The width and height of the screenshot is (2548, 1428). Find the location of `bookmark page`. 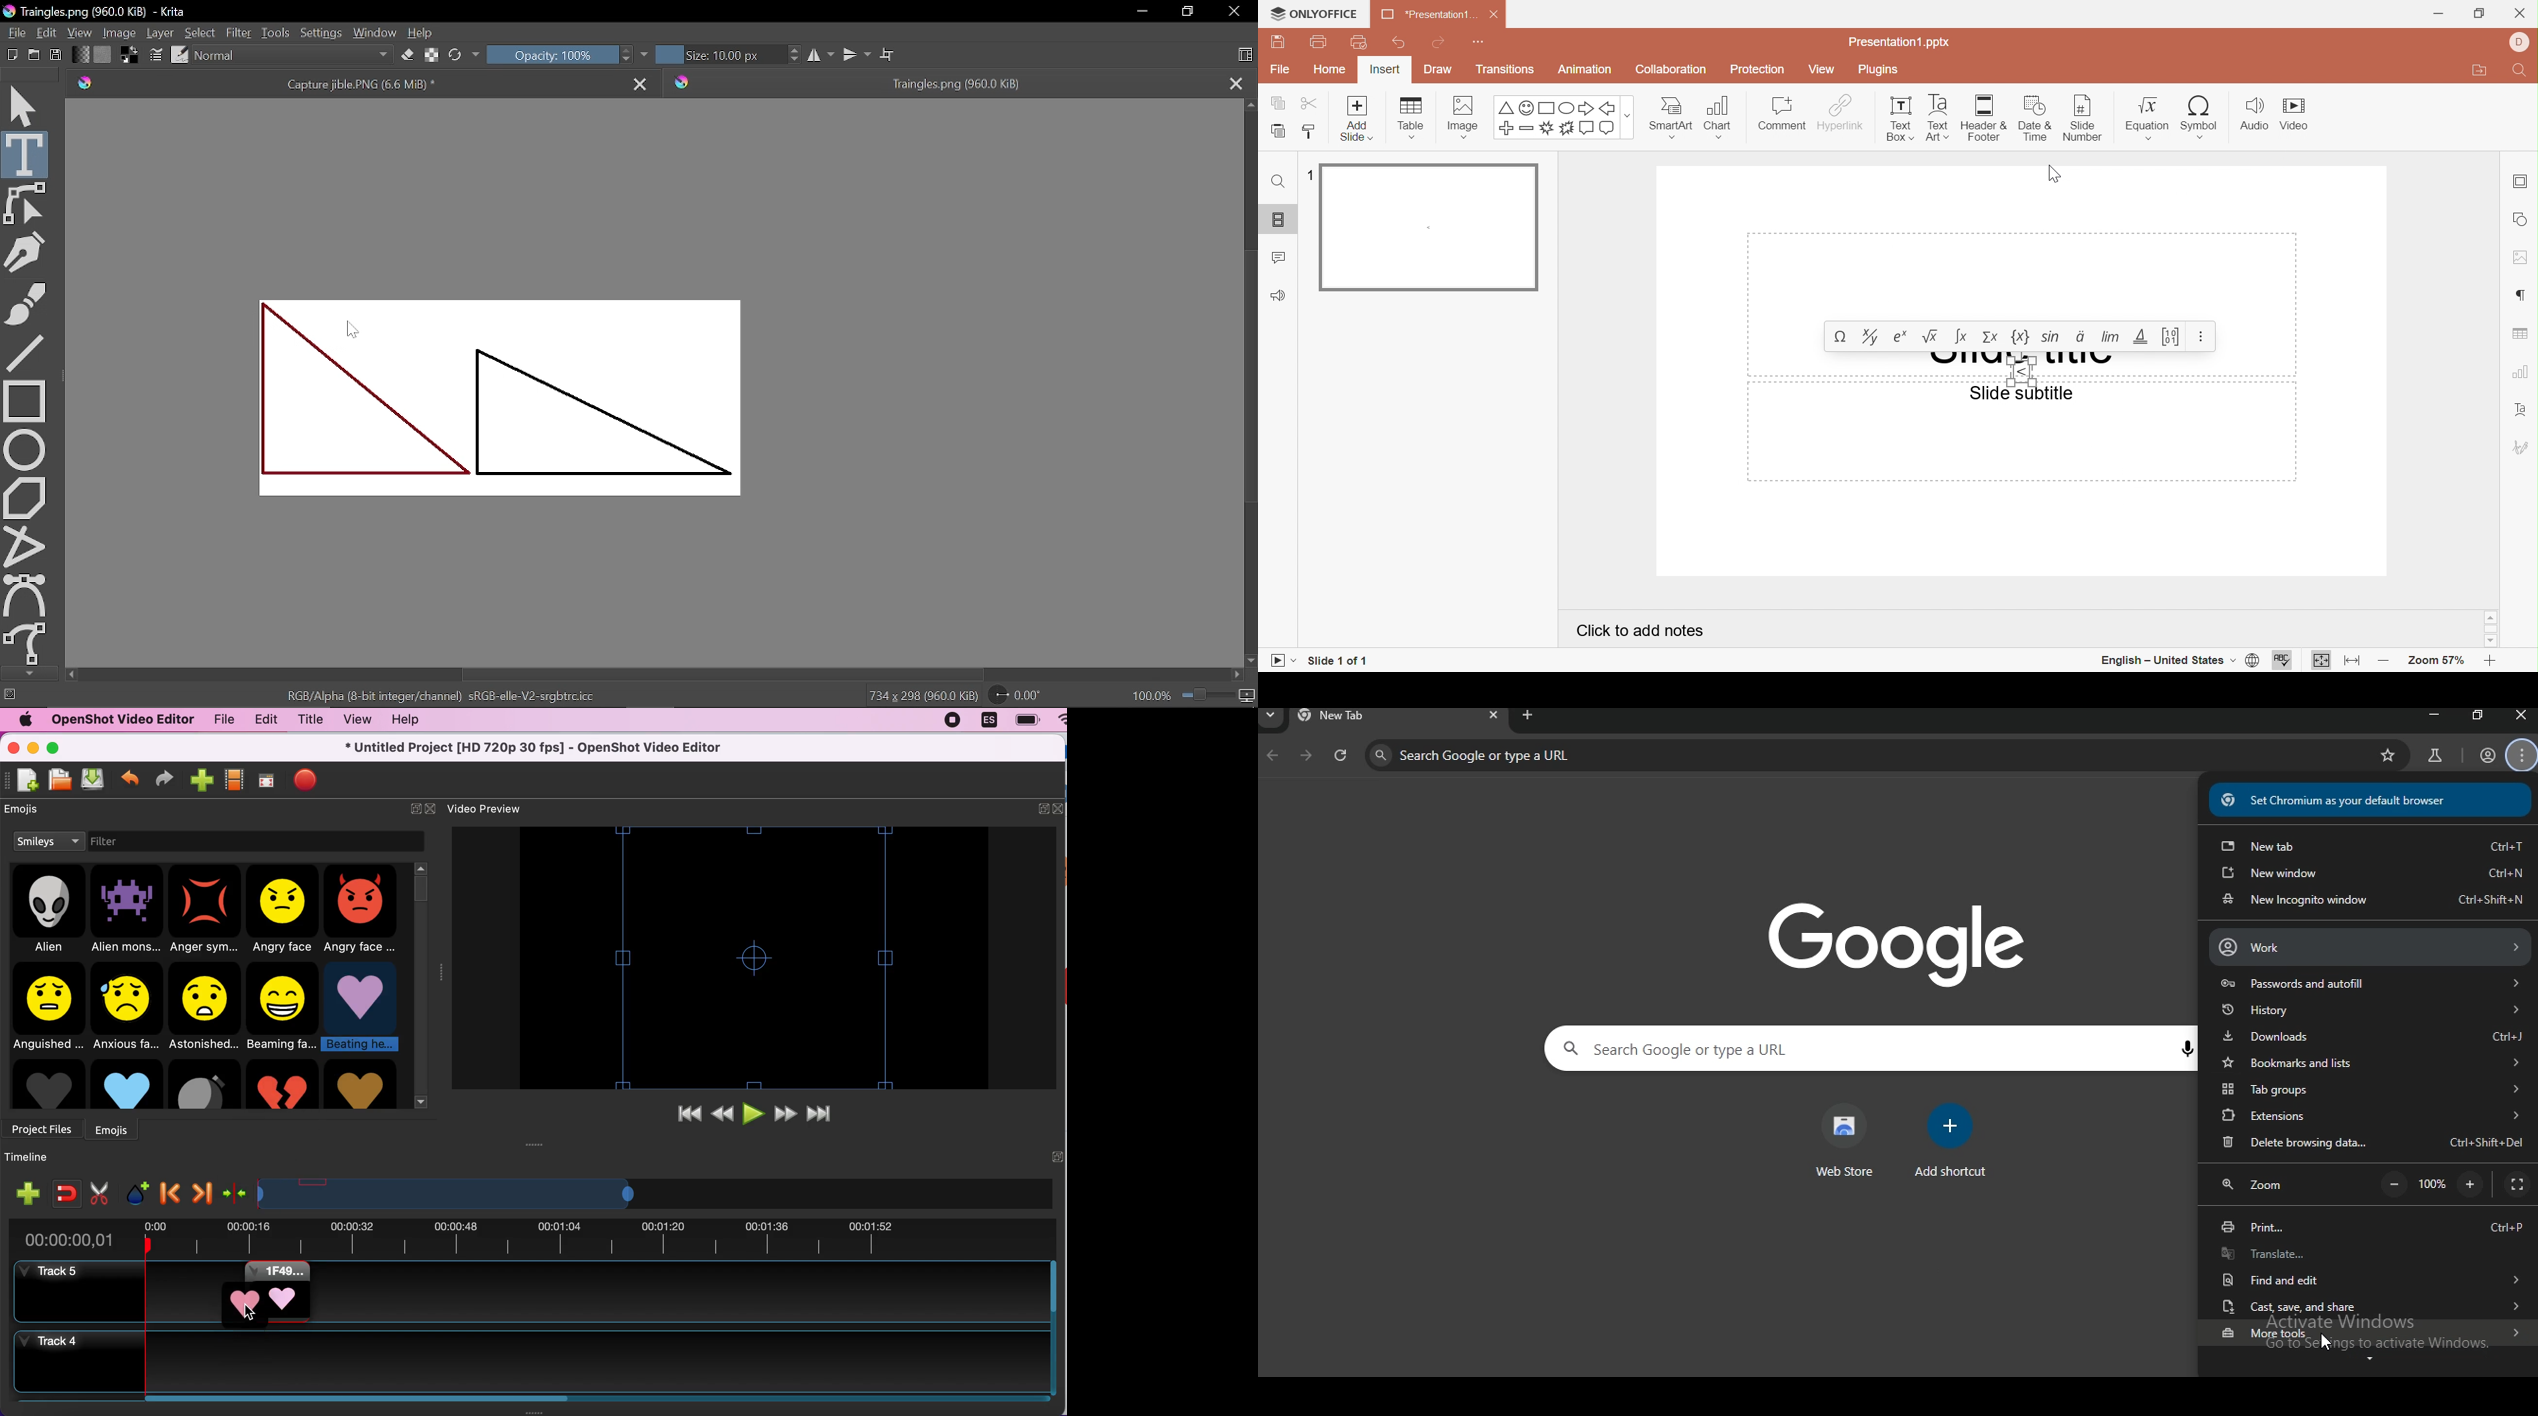

bookmark page is located at coordinates (2389, 756).